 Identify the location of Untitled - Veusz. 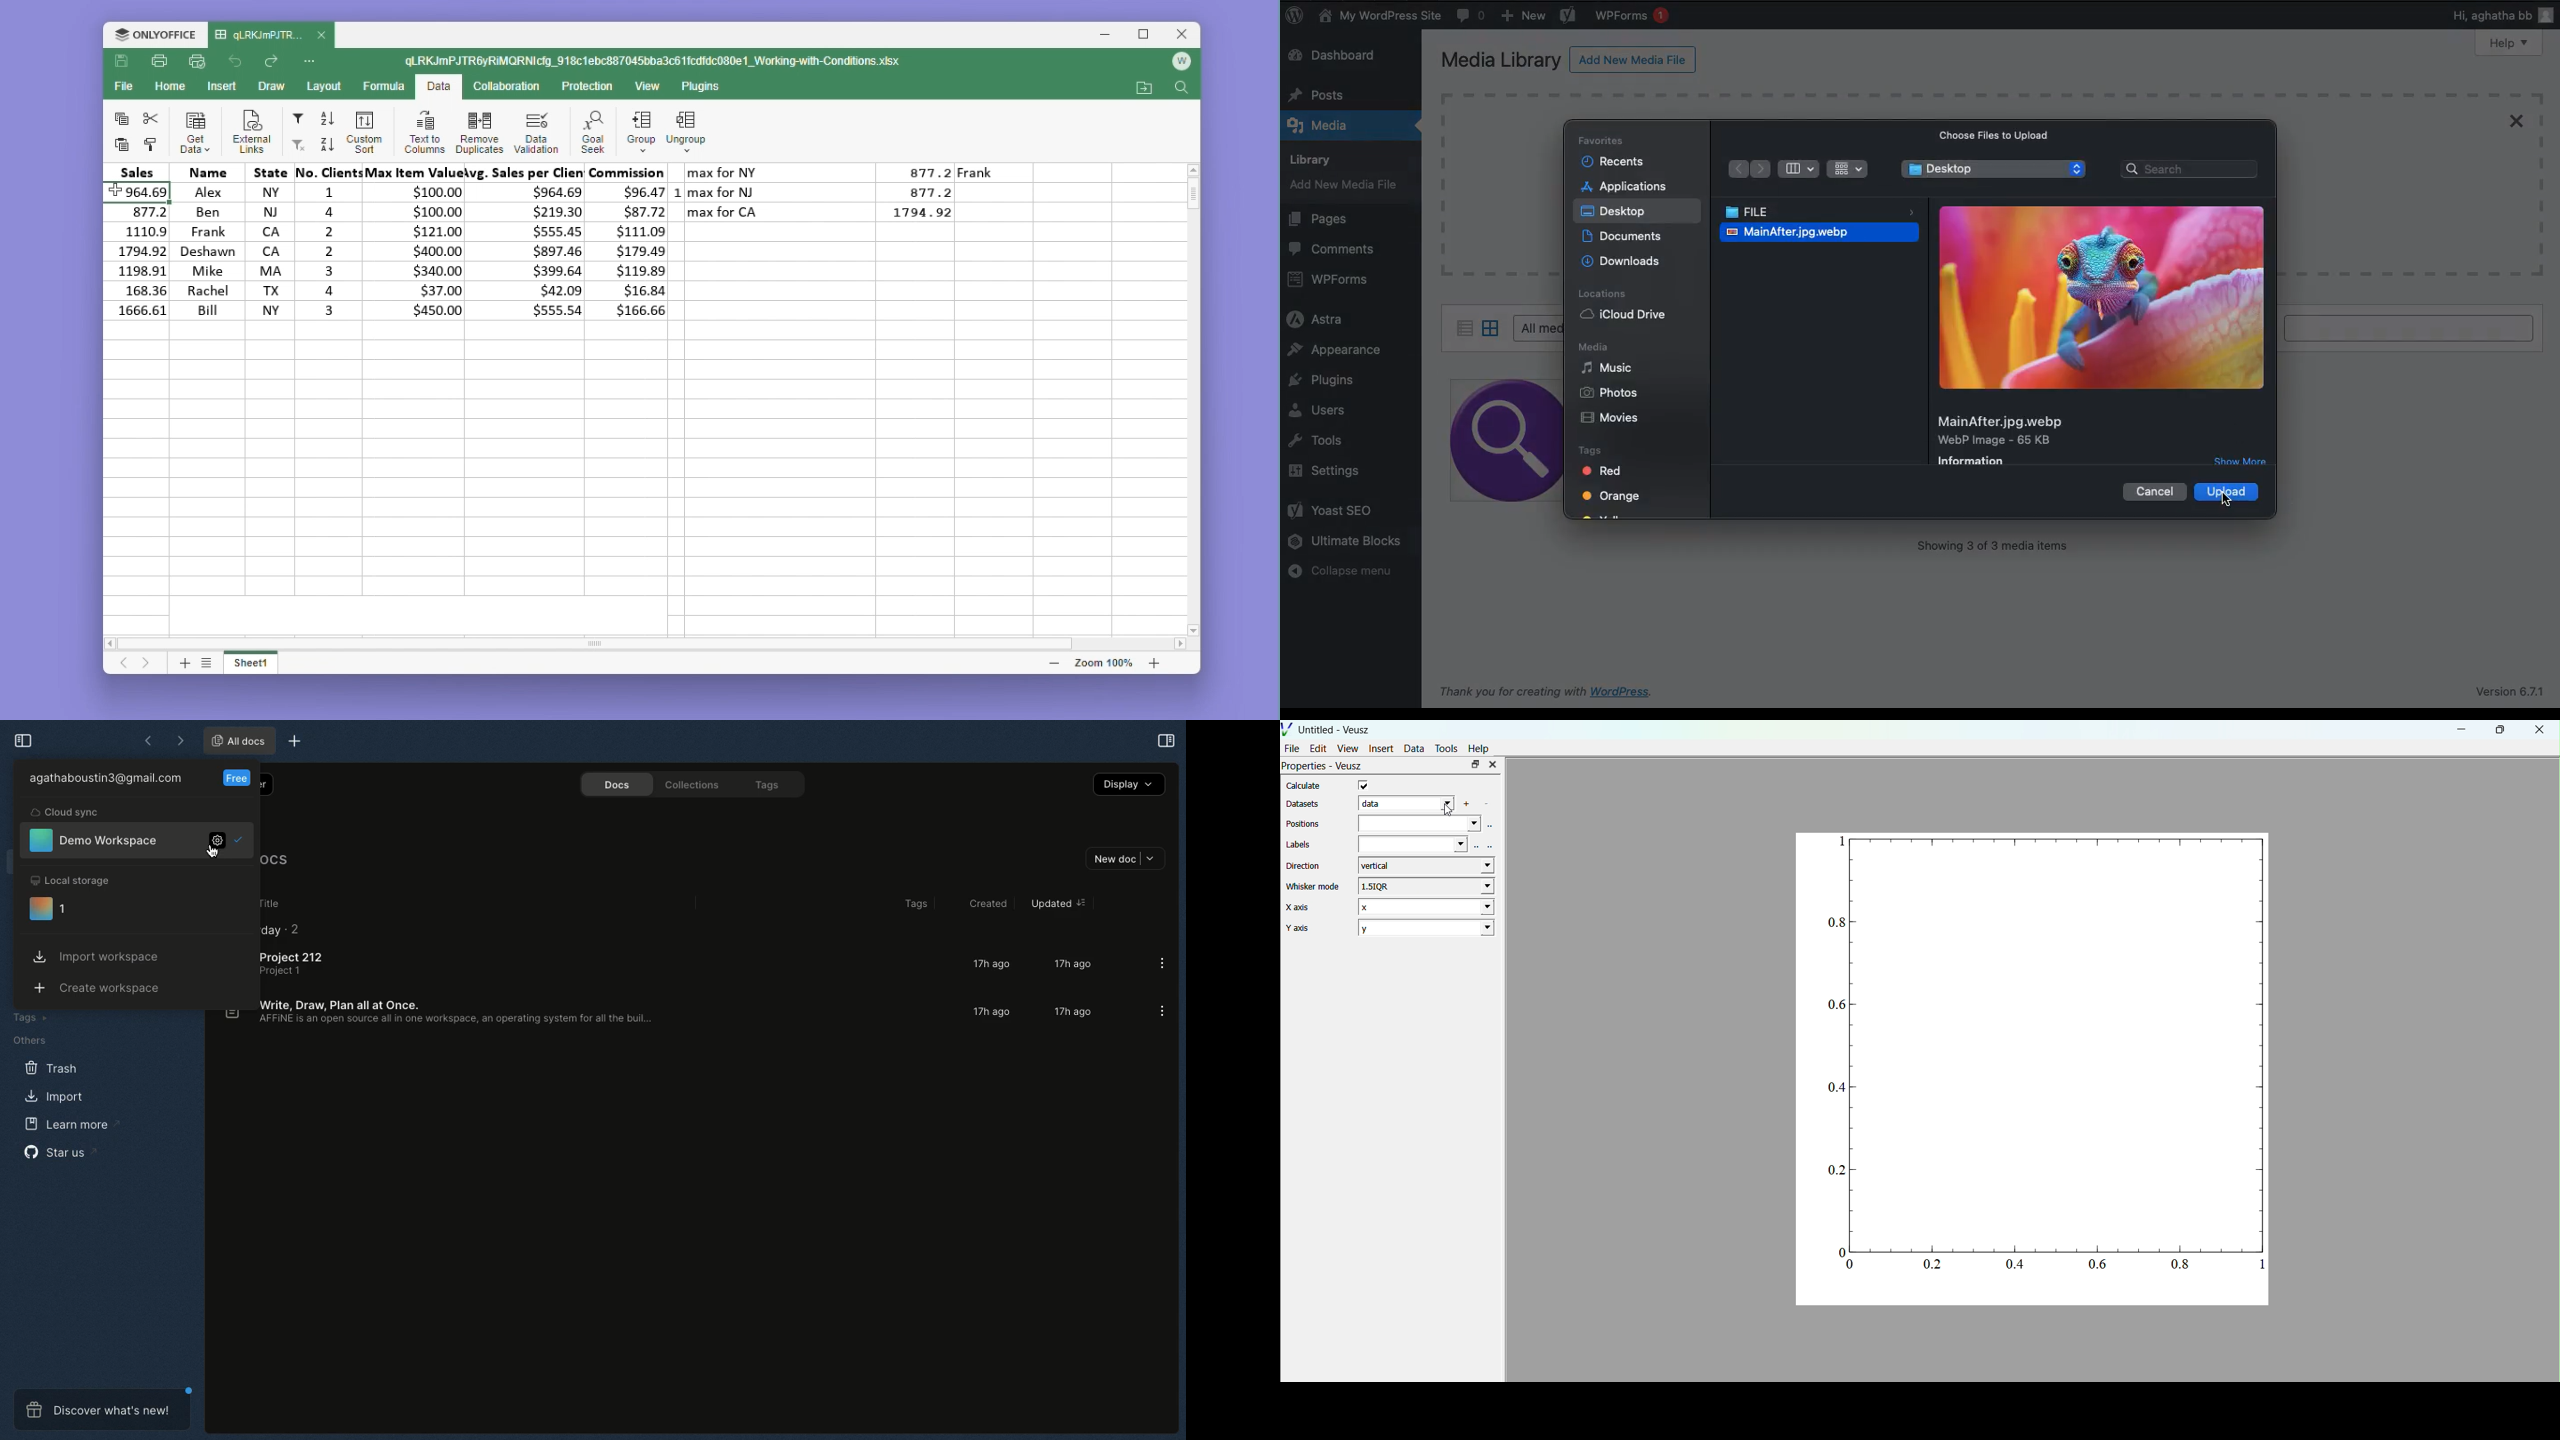
(1328, 728).